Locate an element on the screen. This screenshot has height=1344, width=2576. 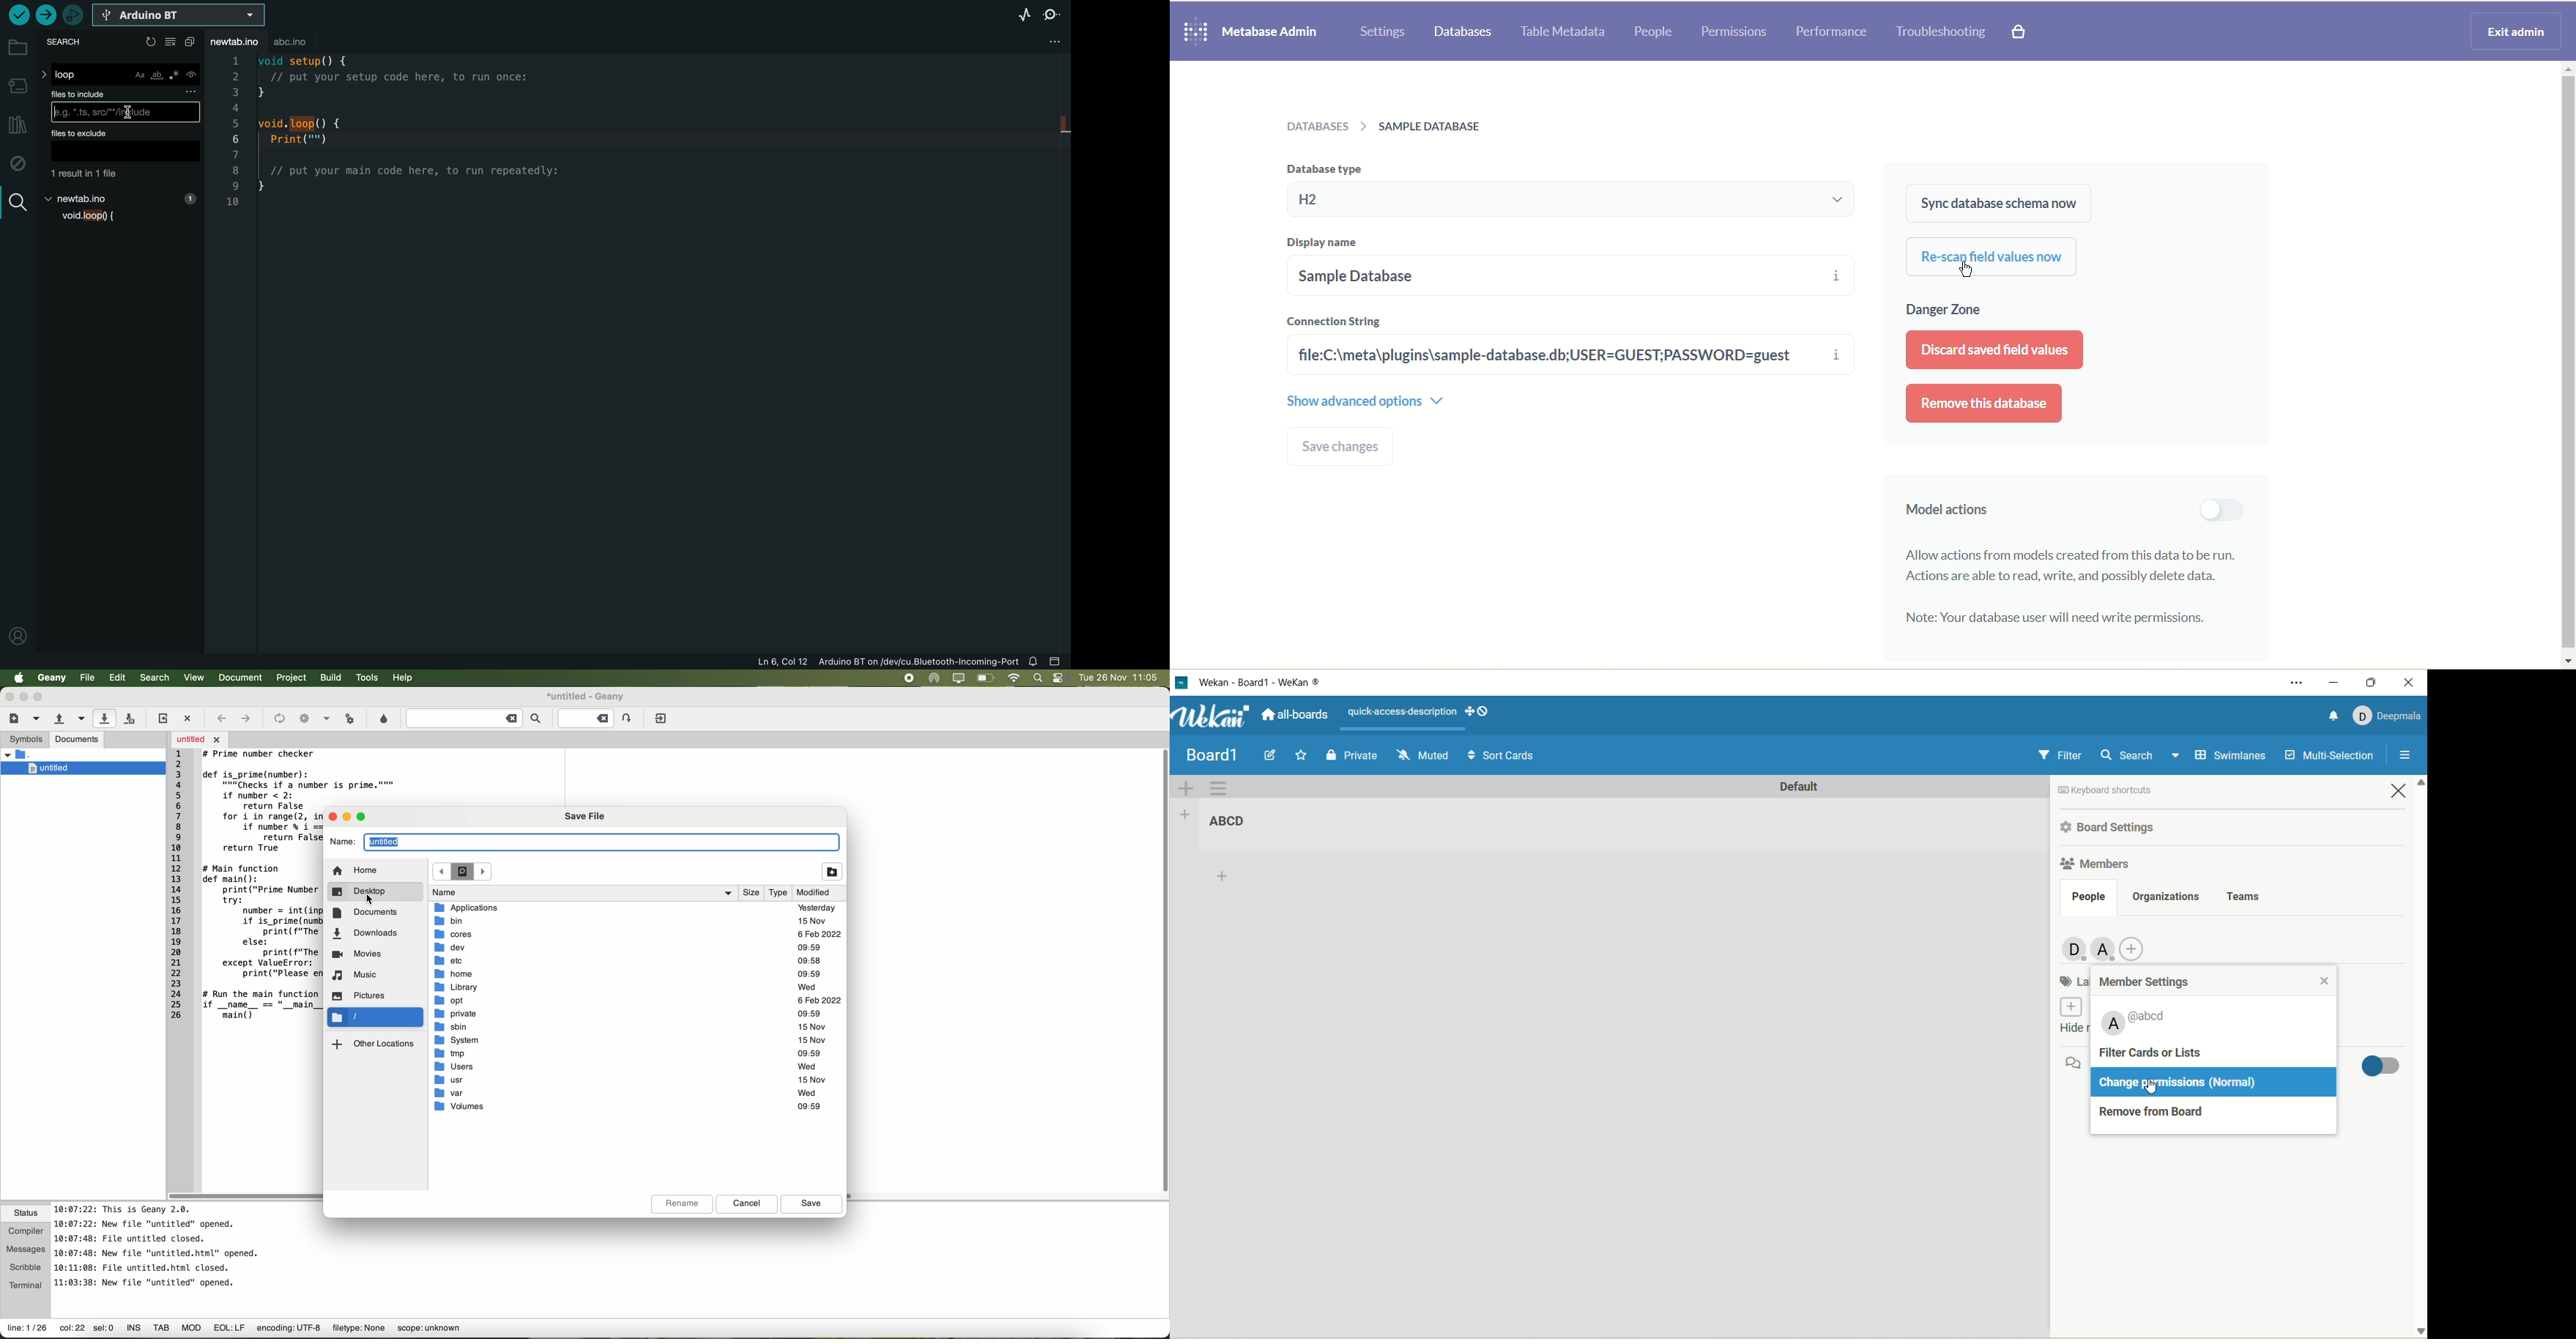
close Geany is located at coordinates (8, 695).